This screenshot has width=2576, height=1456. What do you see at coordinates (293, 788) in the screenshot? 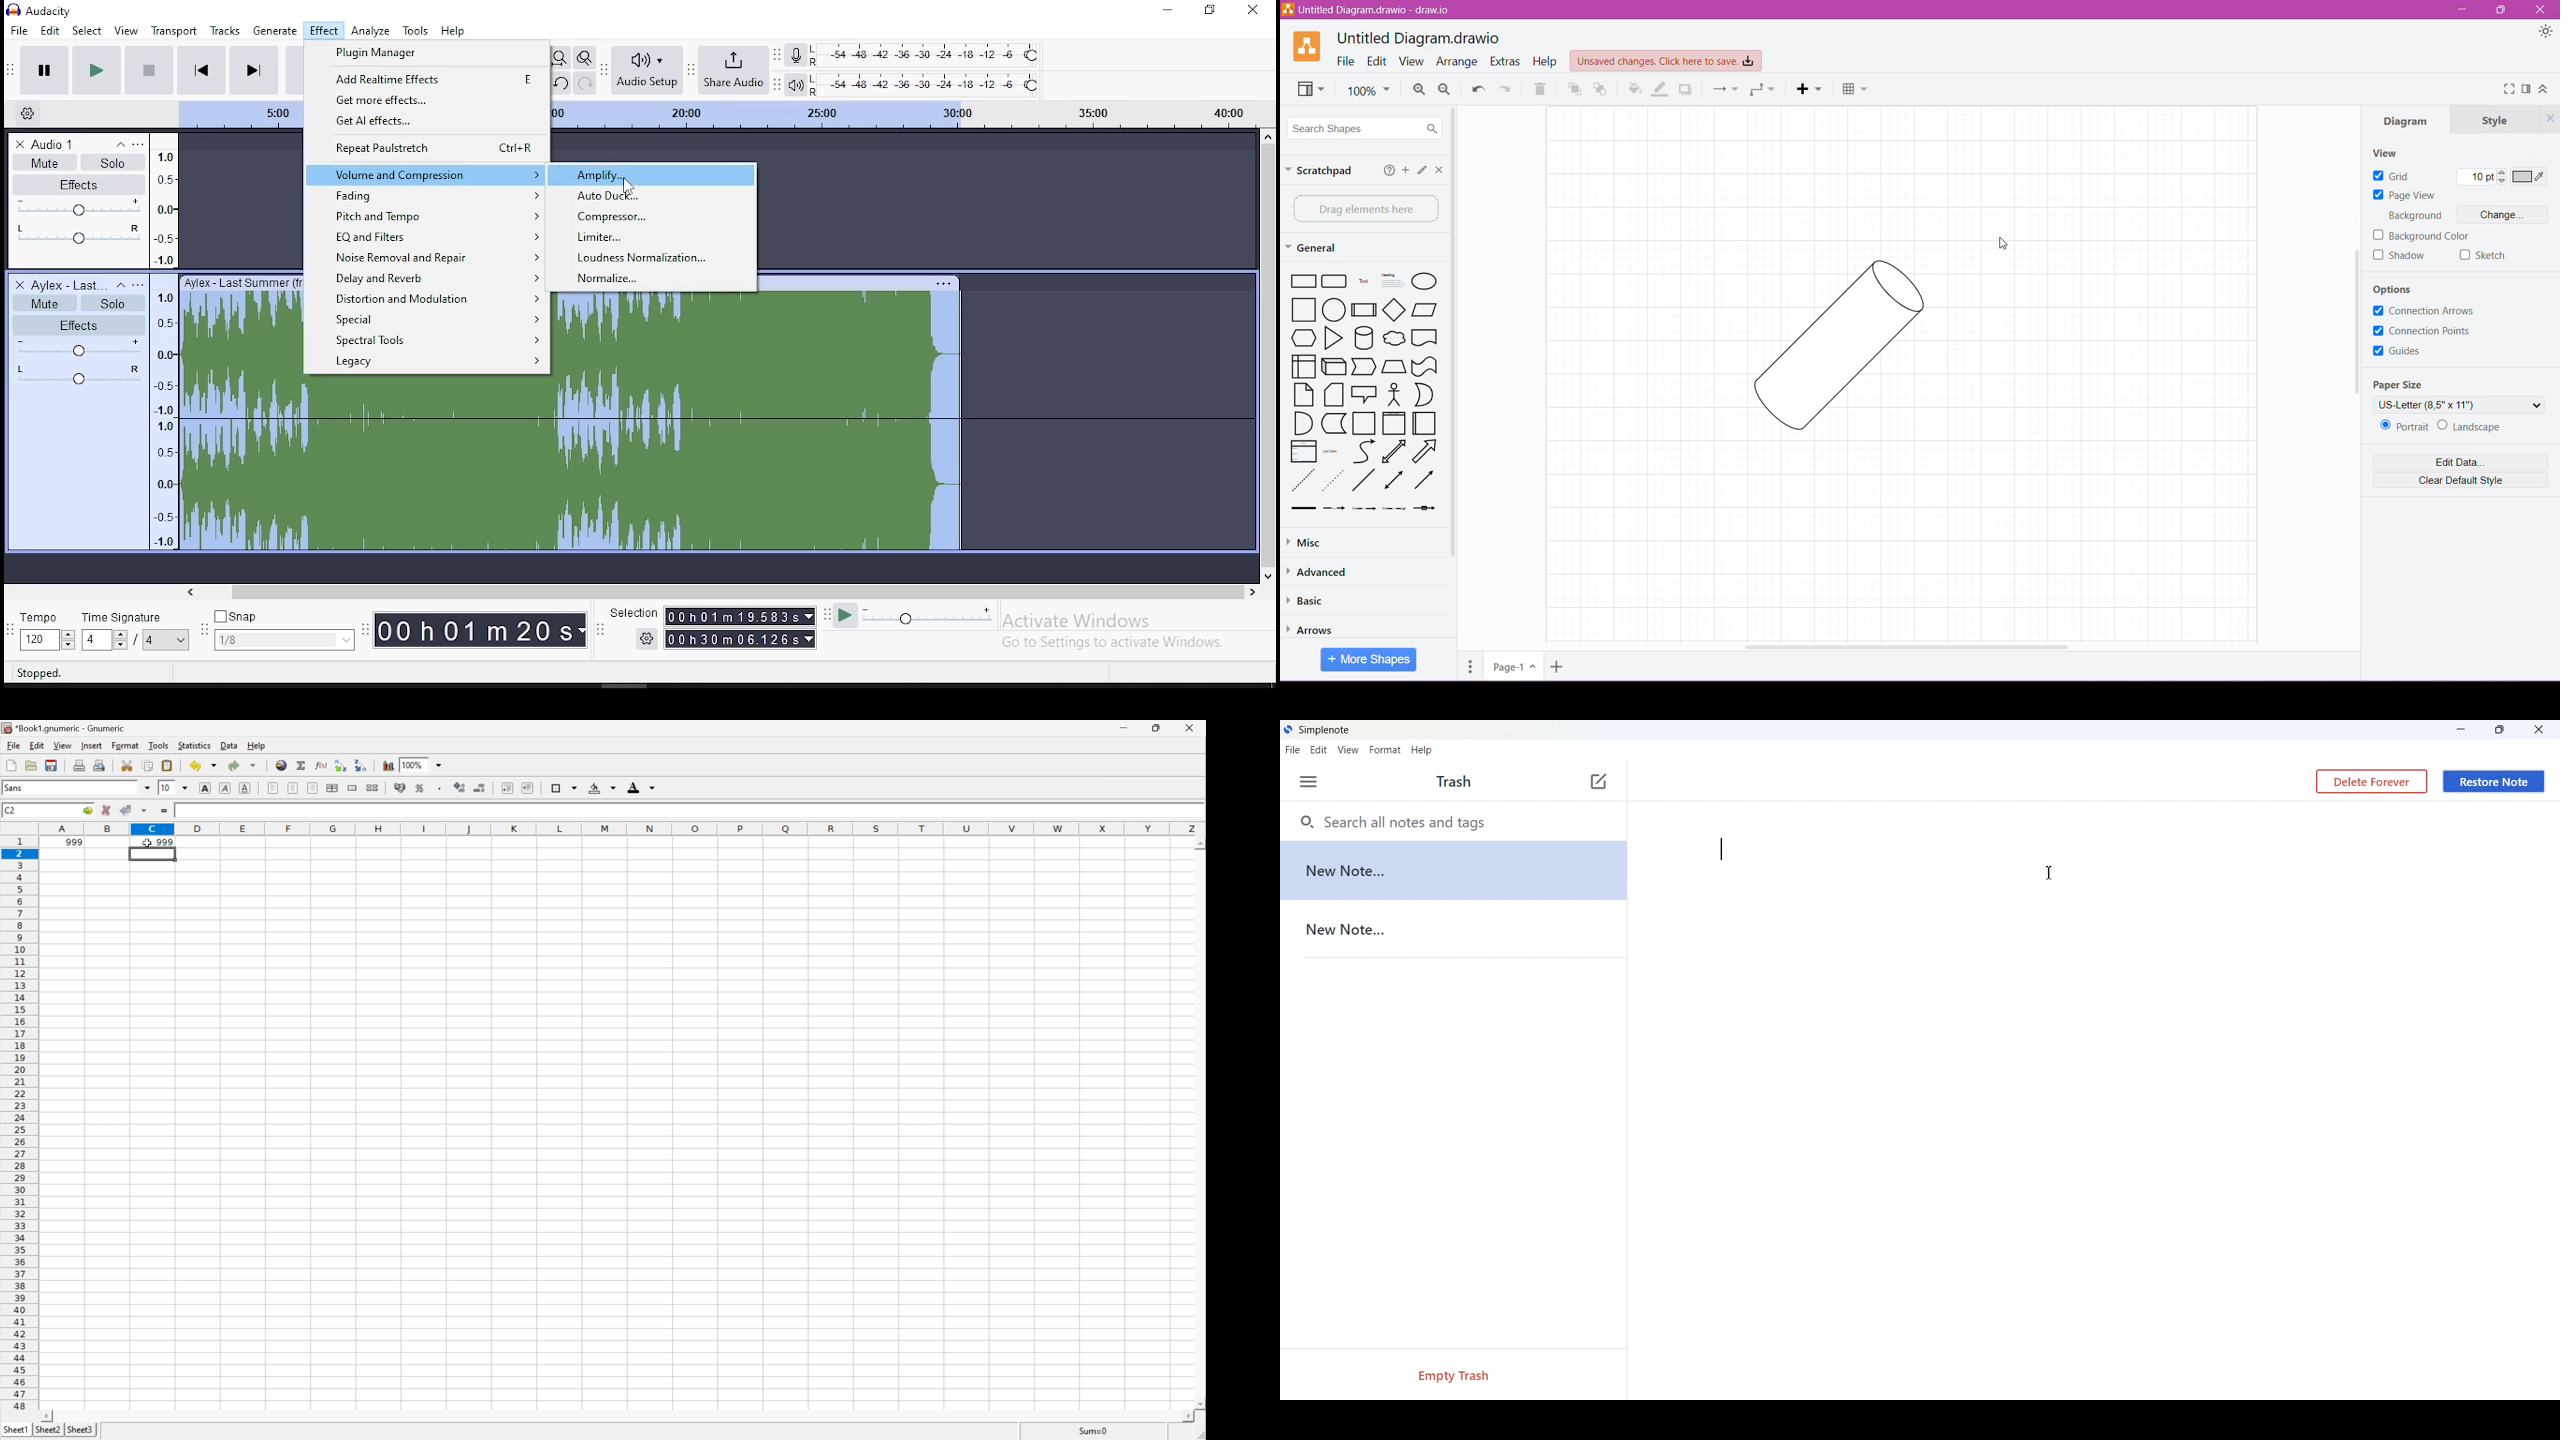
I see `Center horizontally` at bounding box center [293, 788].